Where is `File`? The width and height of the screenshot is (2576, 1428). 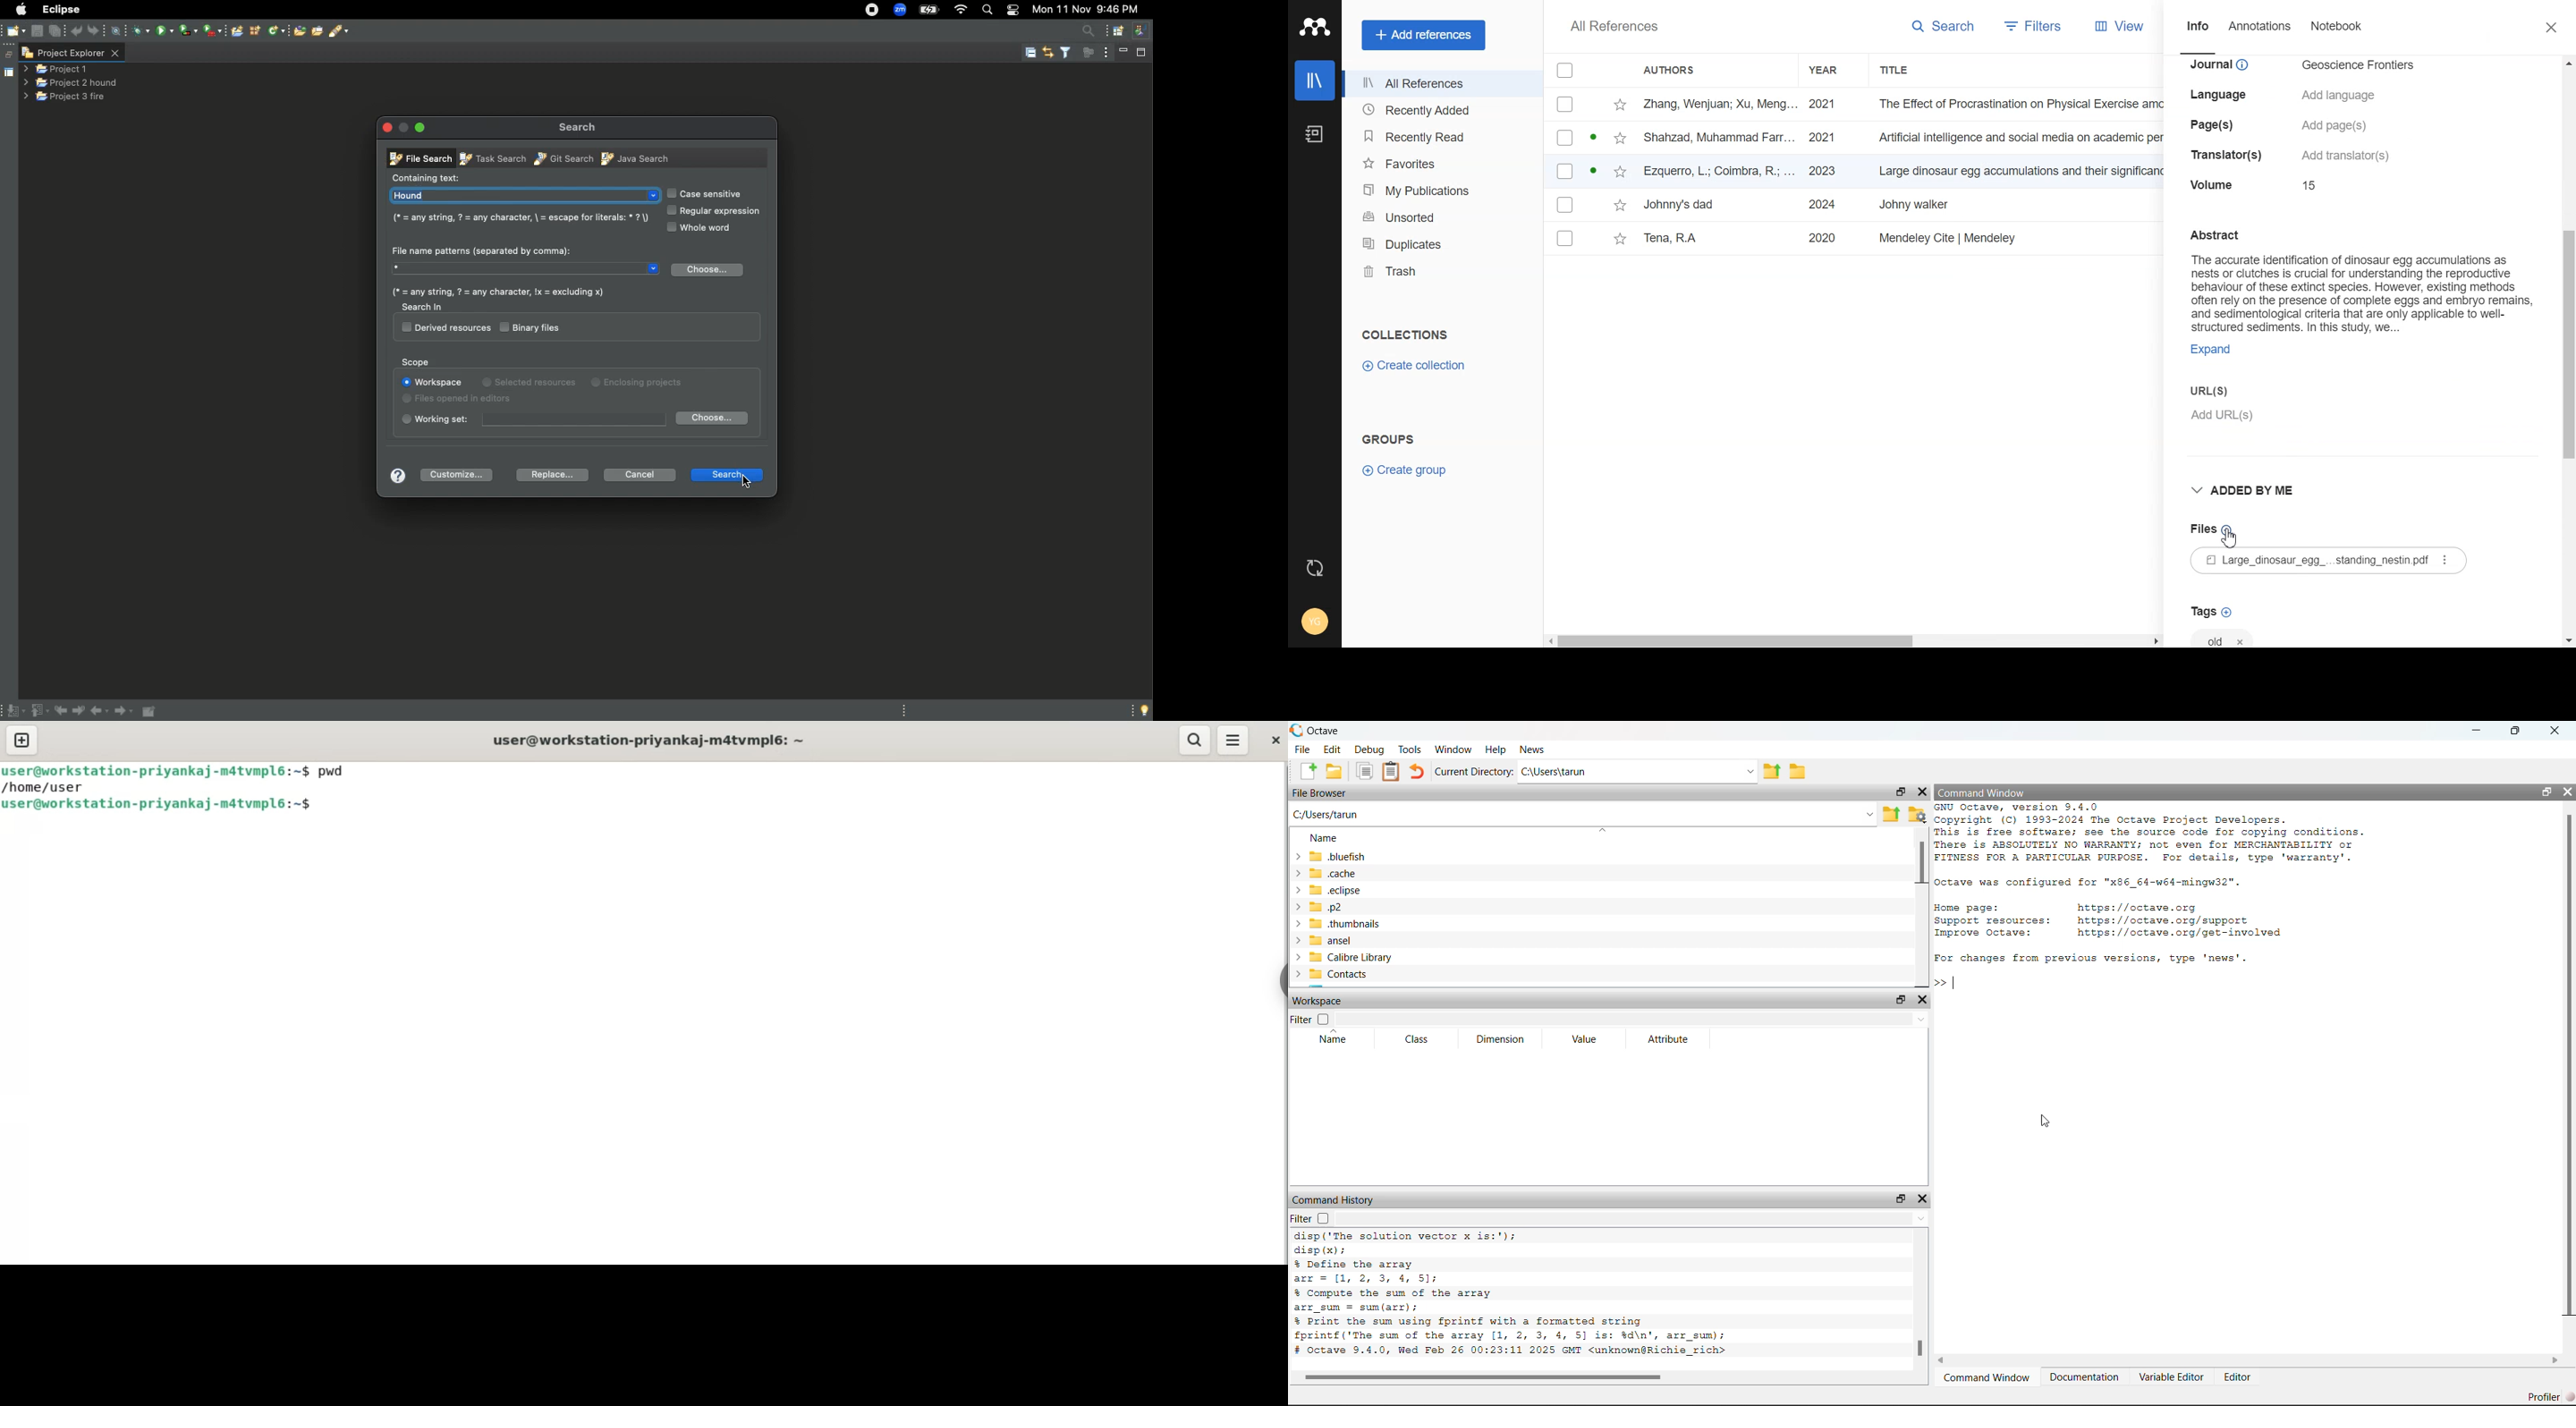
File is located at coordinates (1904, 205).